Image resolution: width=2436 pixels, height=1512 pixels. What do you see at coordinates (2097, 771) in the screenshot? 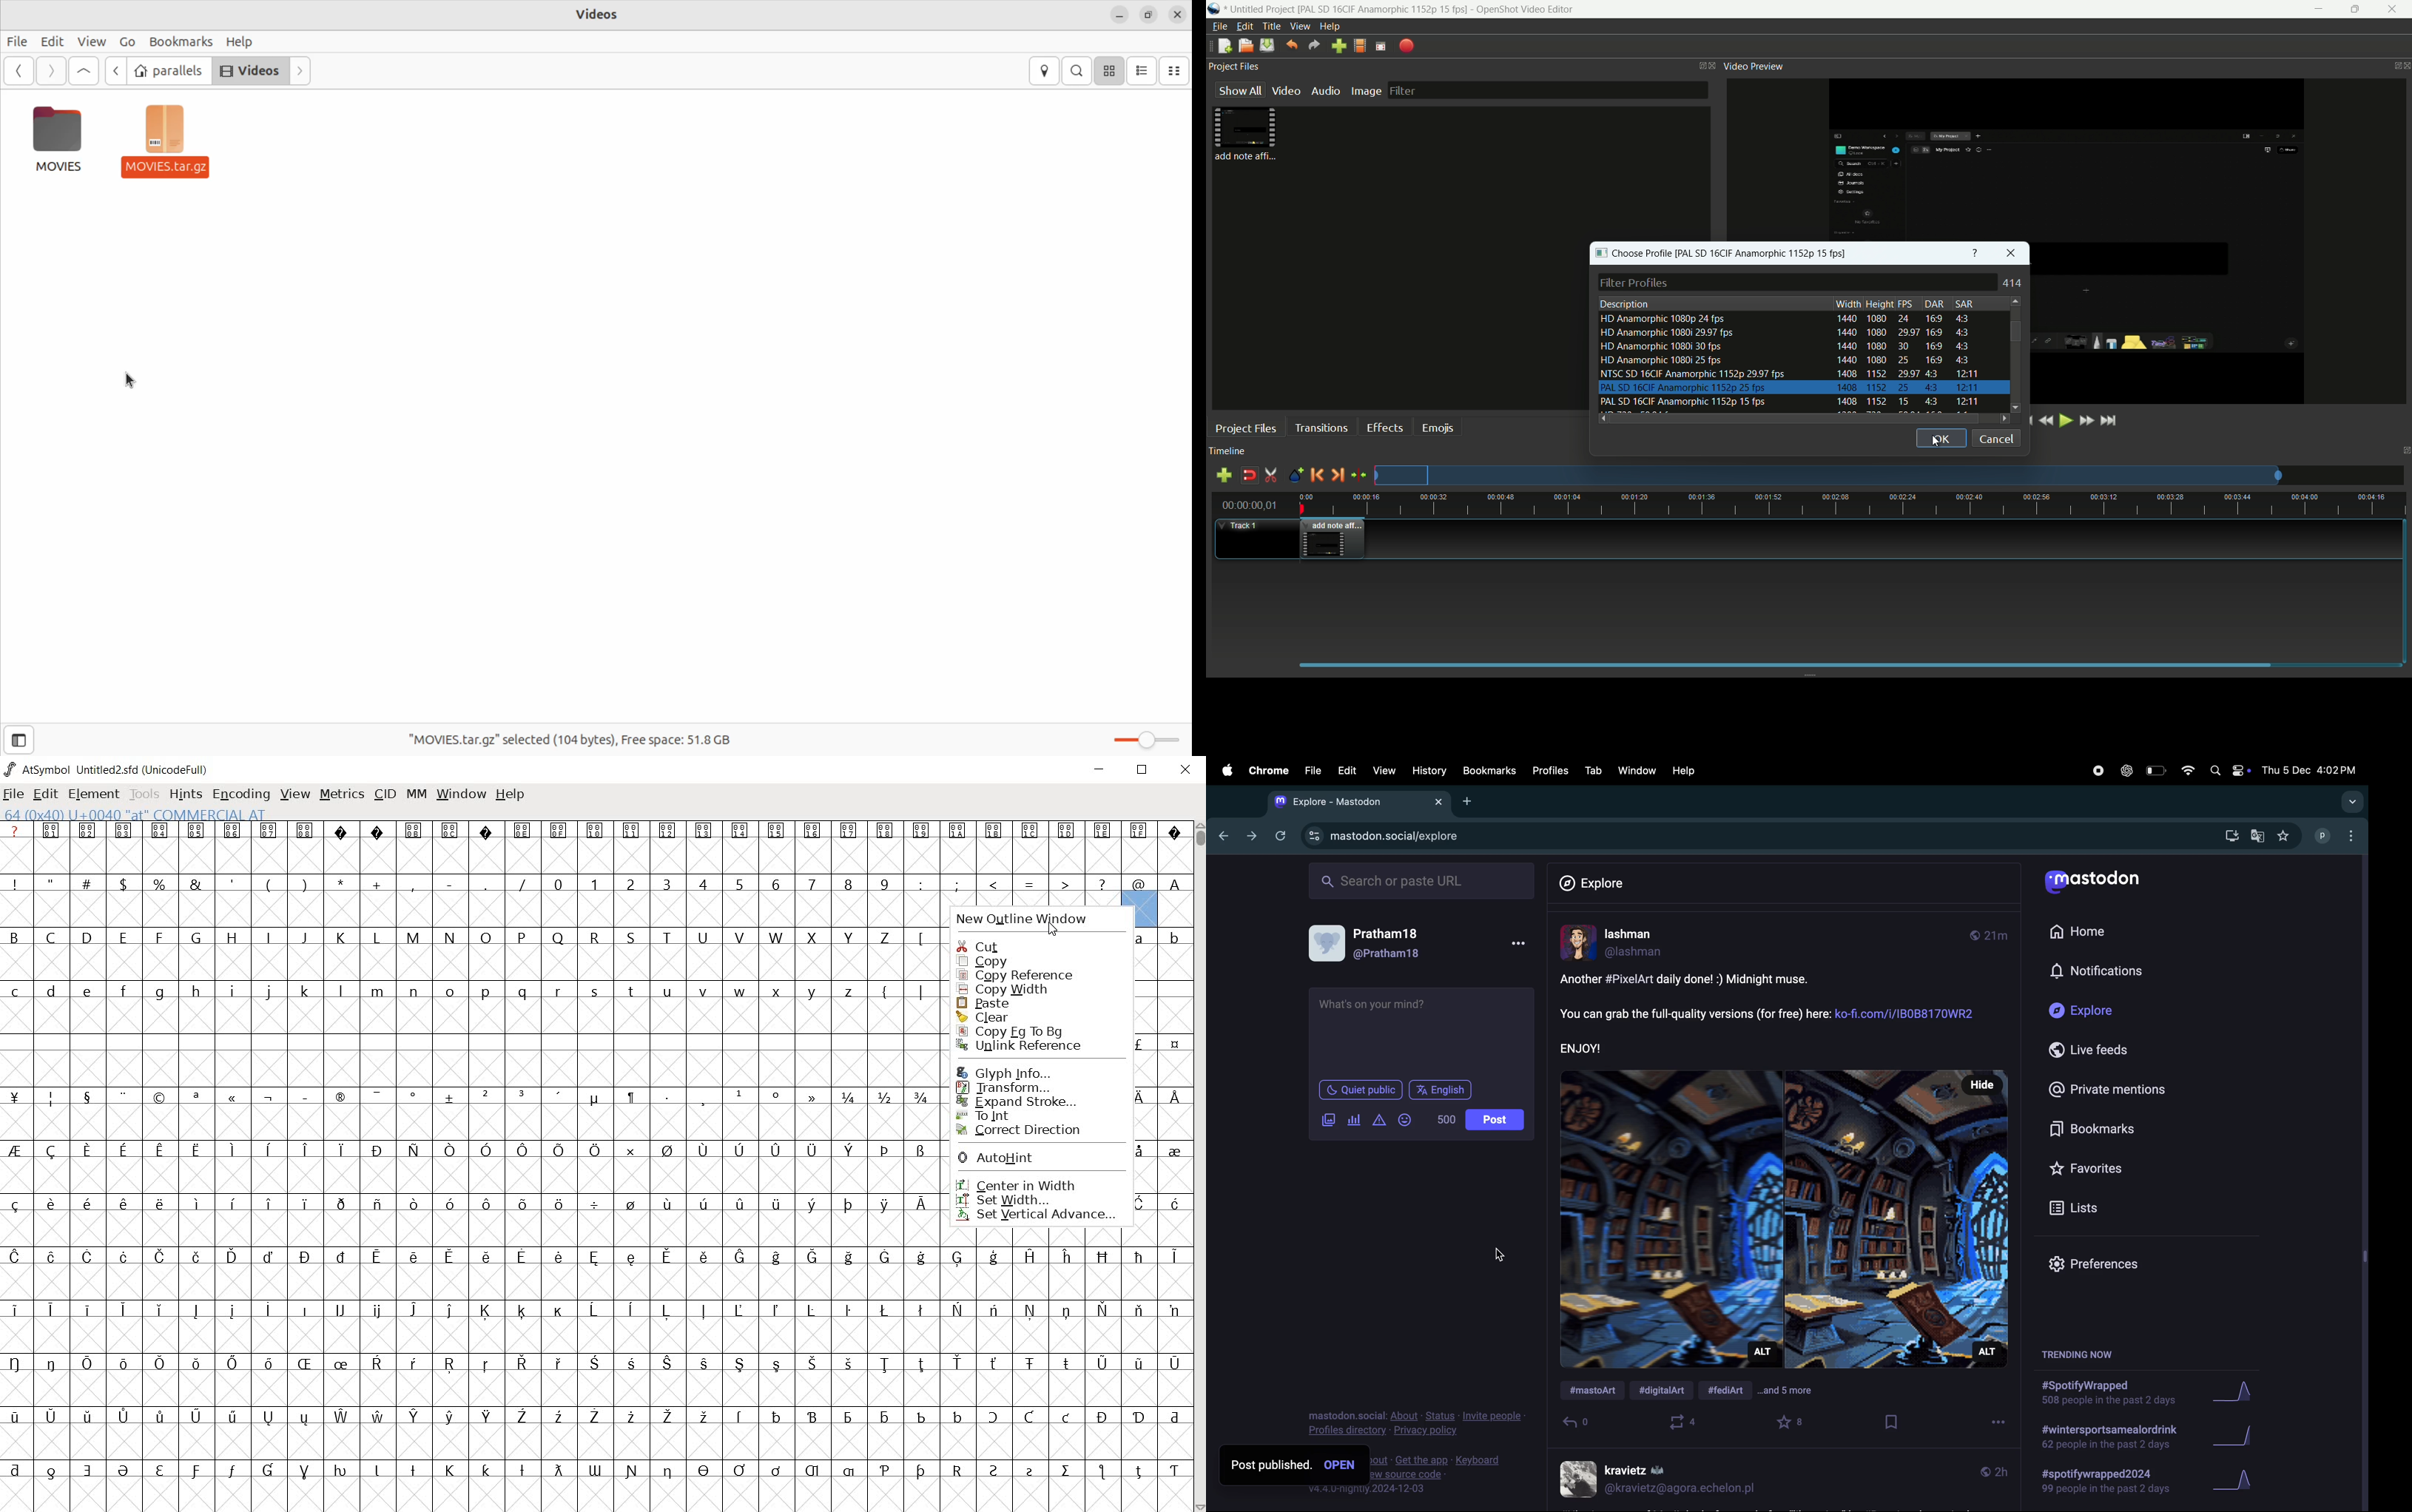
I see `record` at bounding box center [2097, 771].